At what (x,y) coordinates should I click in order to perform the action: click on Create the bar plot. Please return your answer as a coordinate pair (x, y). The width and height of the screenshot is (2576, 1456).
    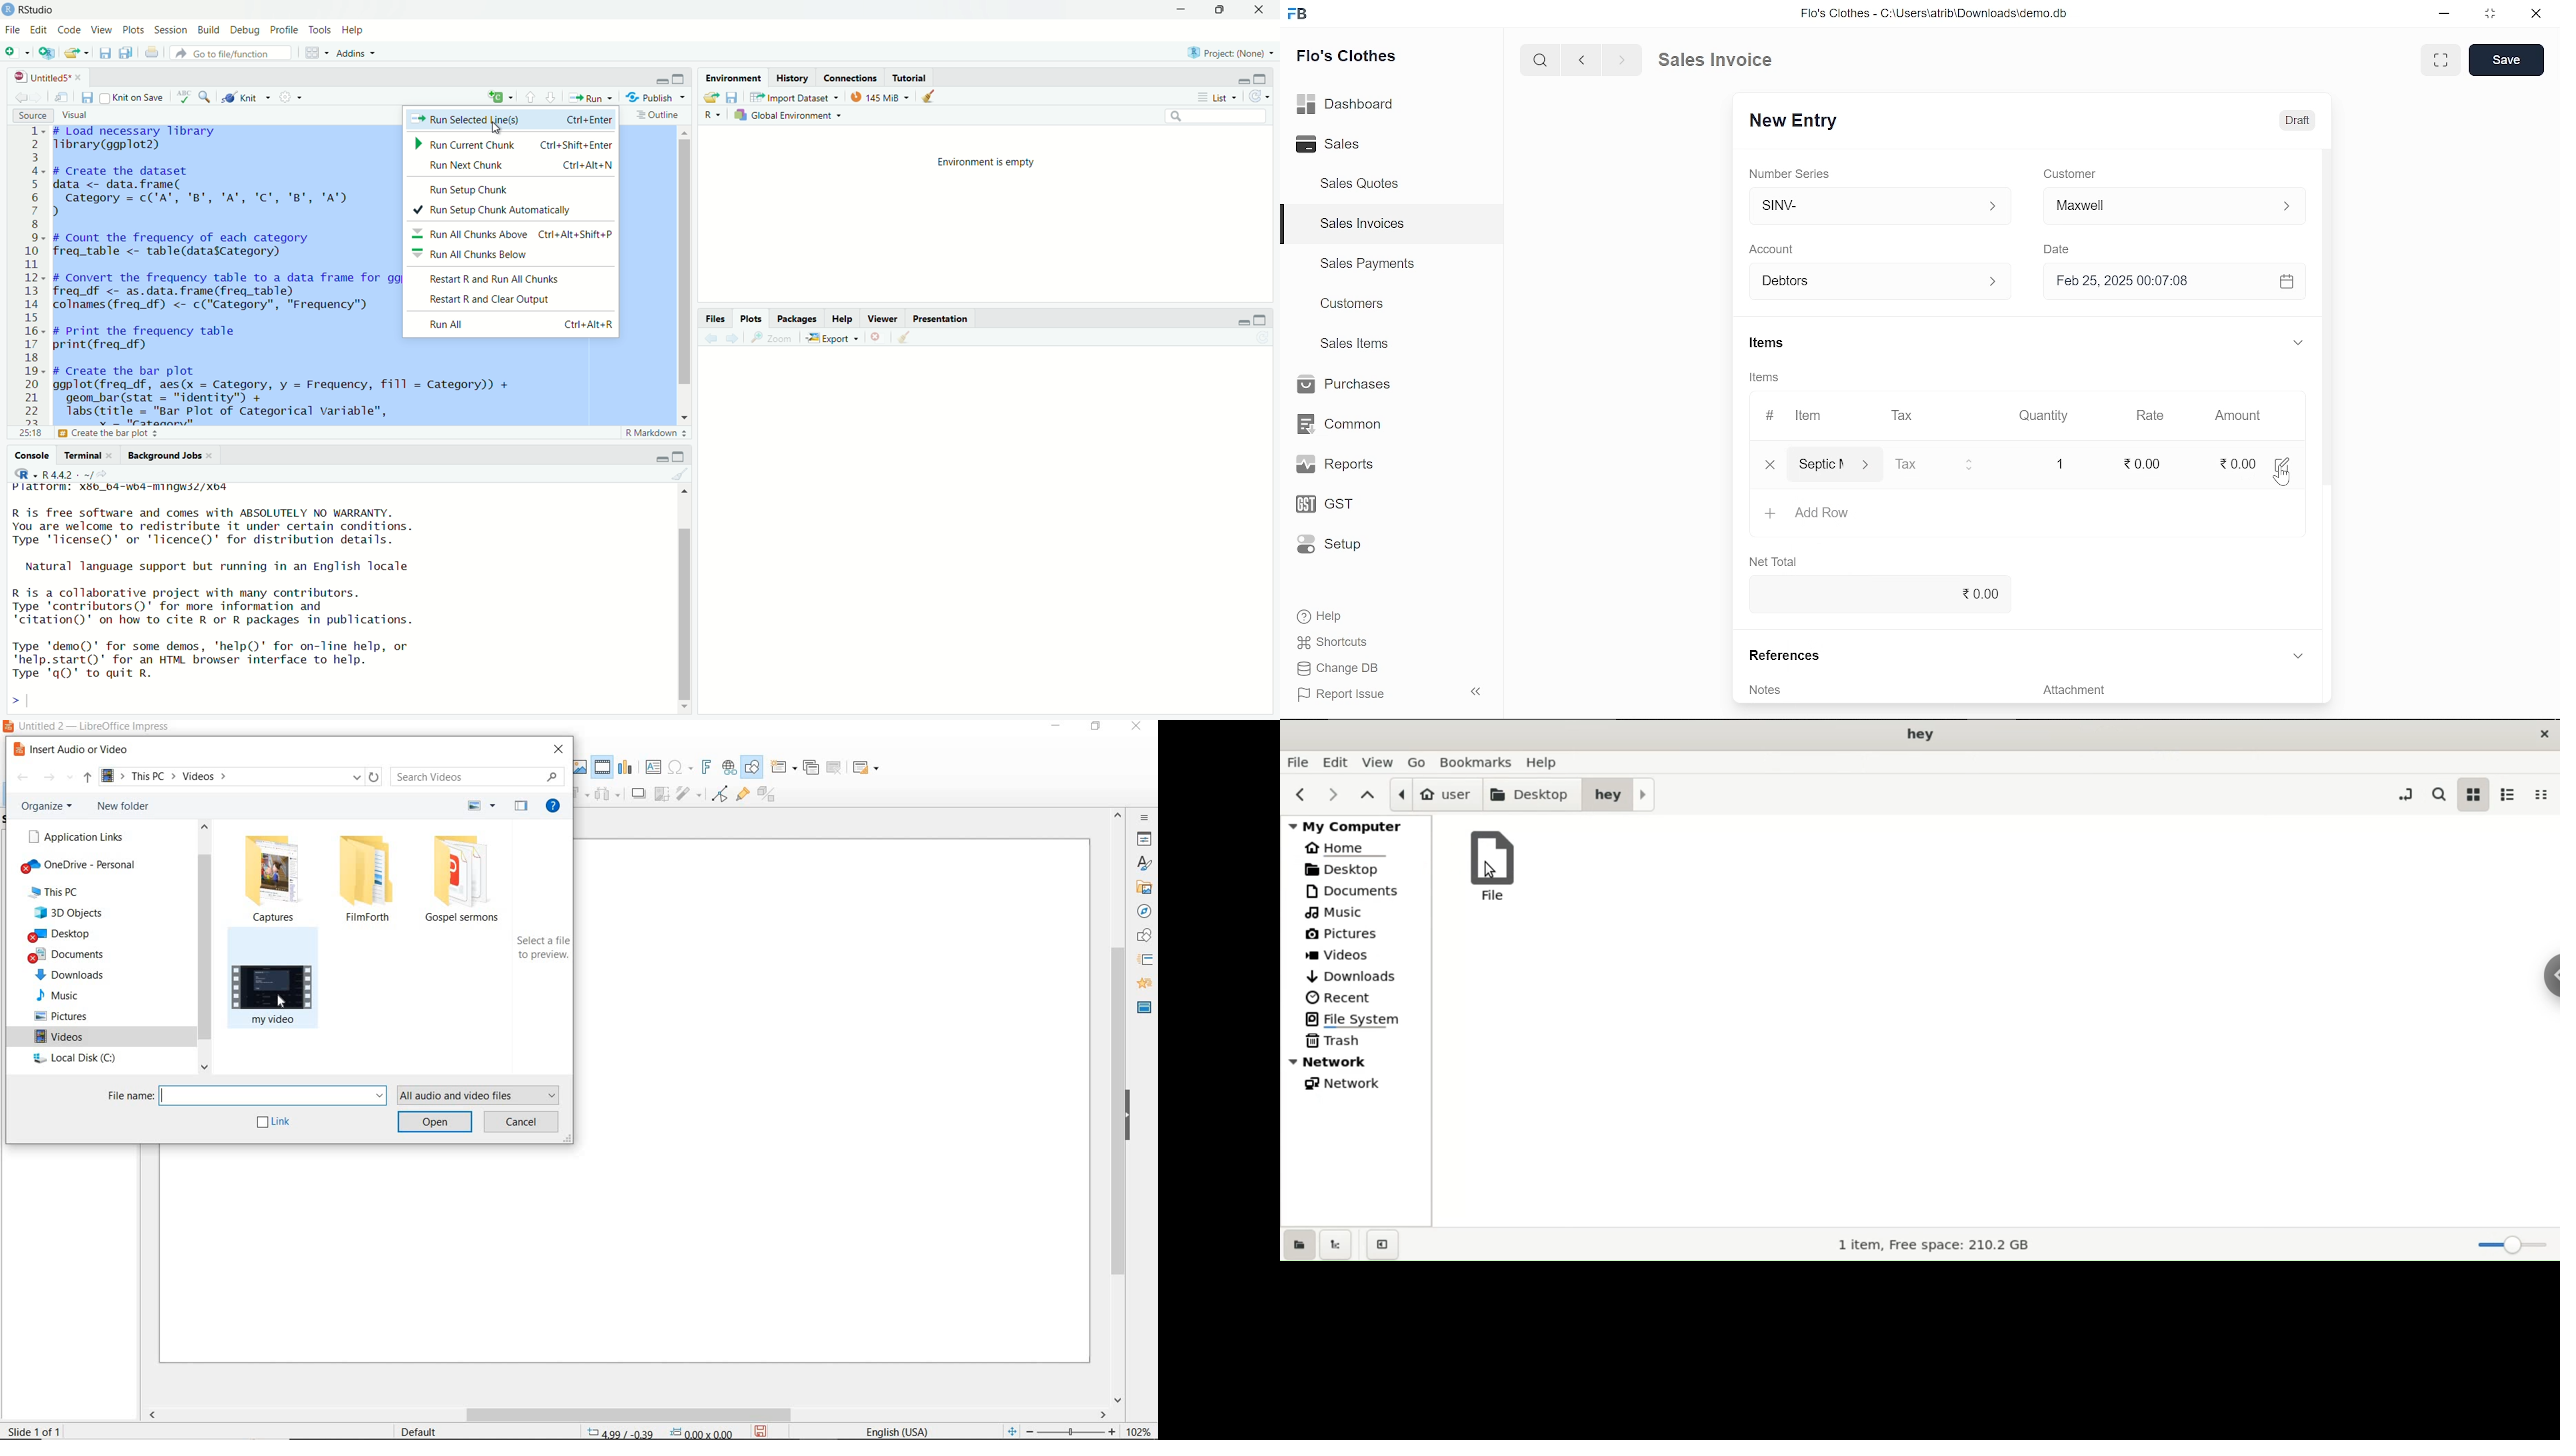
    Looking at the image, I should click on (144, 433).